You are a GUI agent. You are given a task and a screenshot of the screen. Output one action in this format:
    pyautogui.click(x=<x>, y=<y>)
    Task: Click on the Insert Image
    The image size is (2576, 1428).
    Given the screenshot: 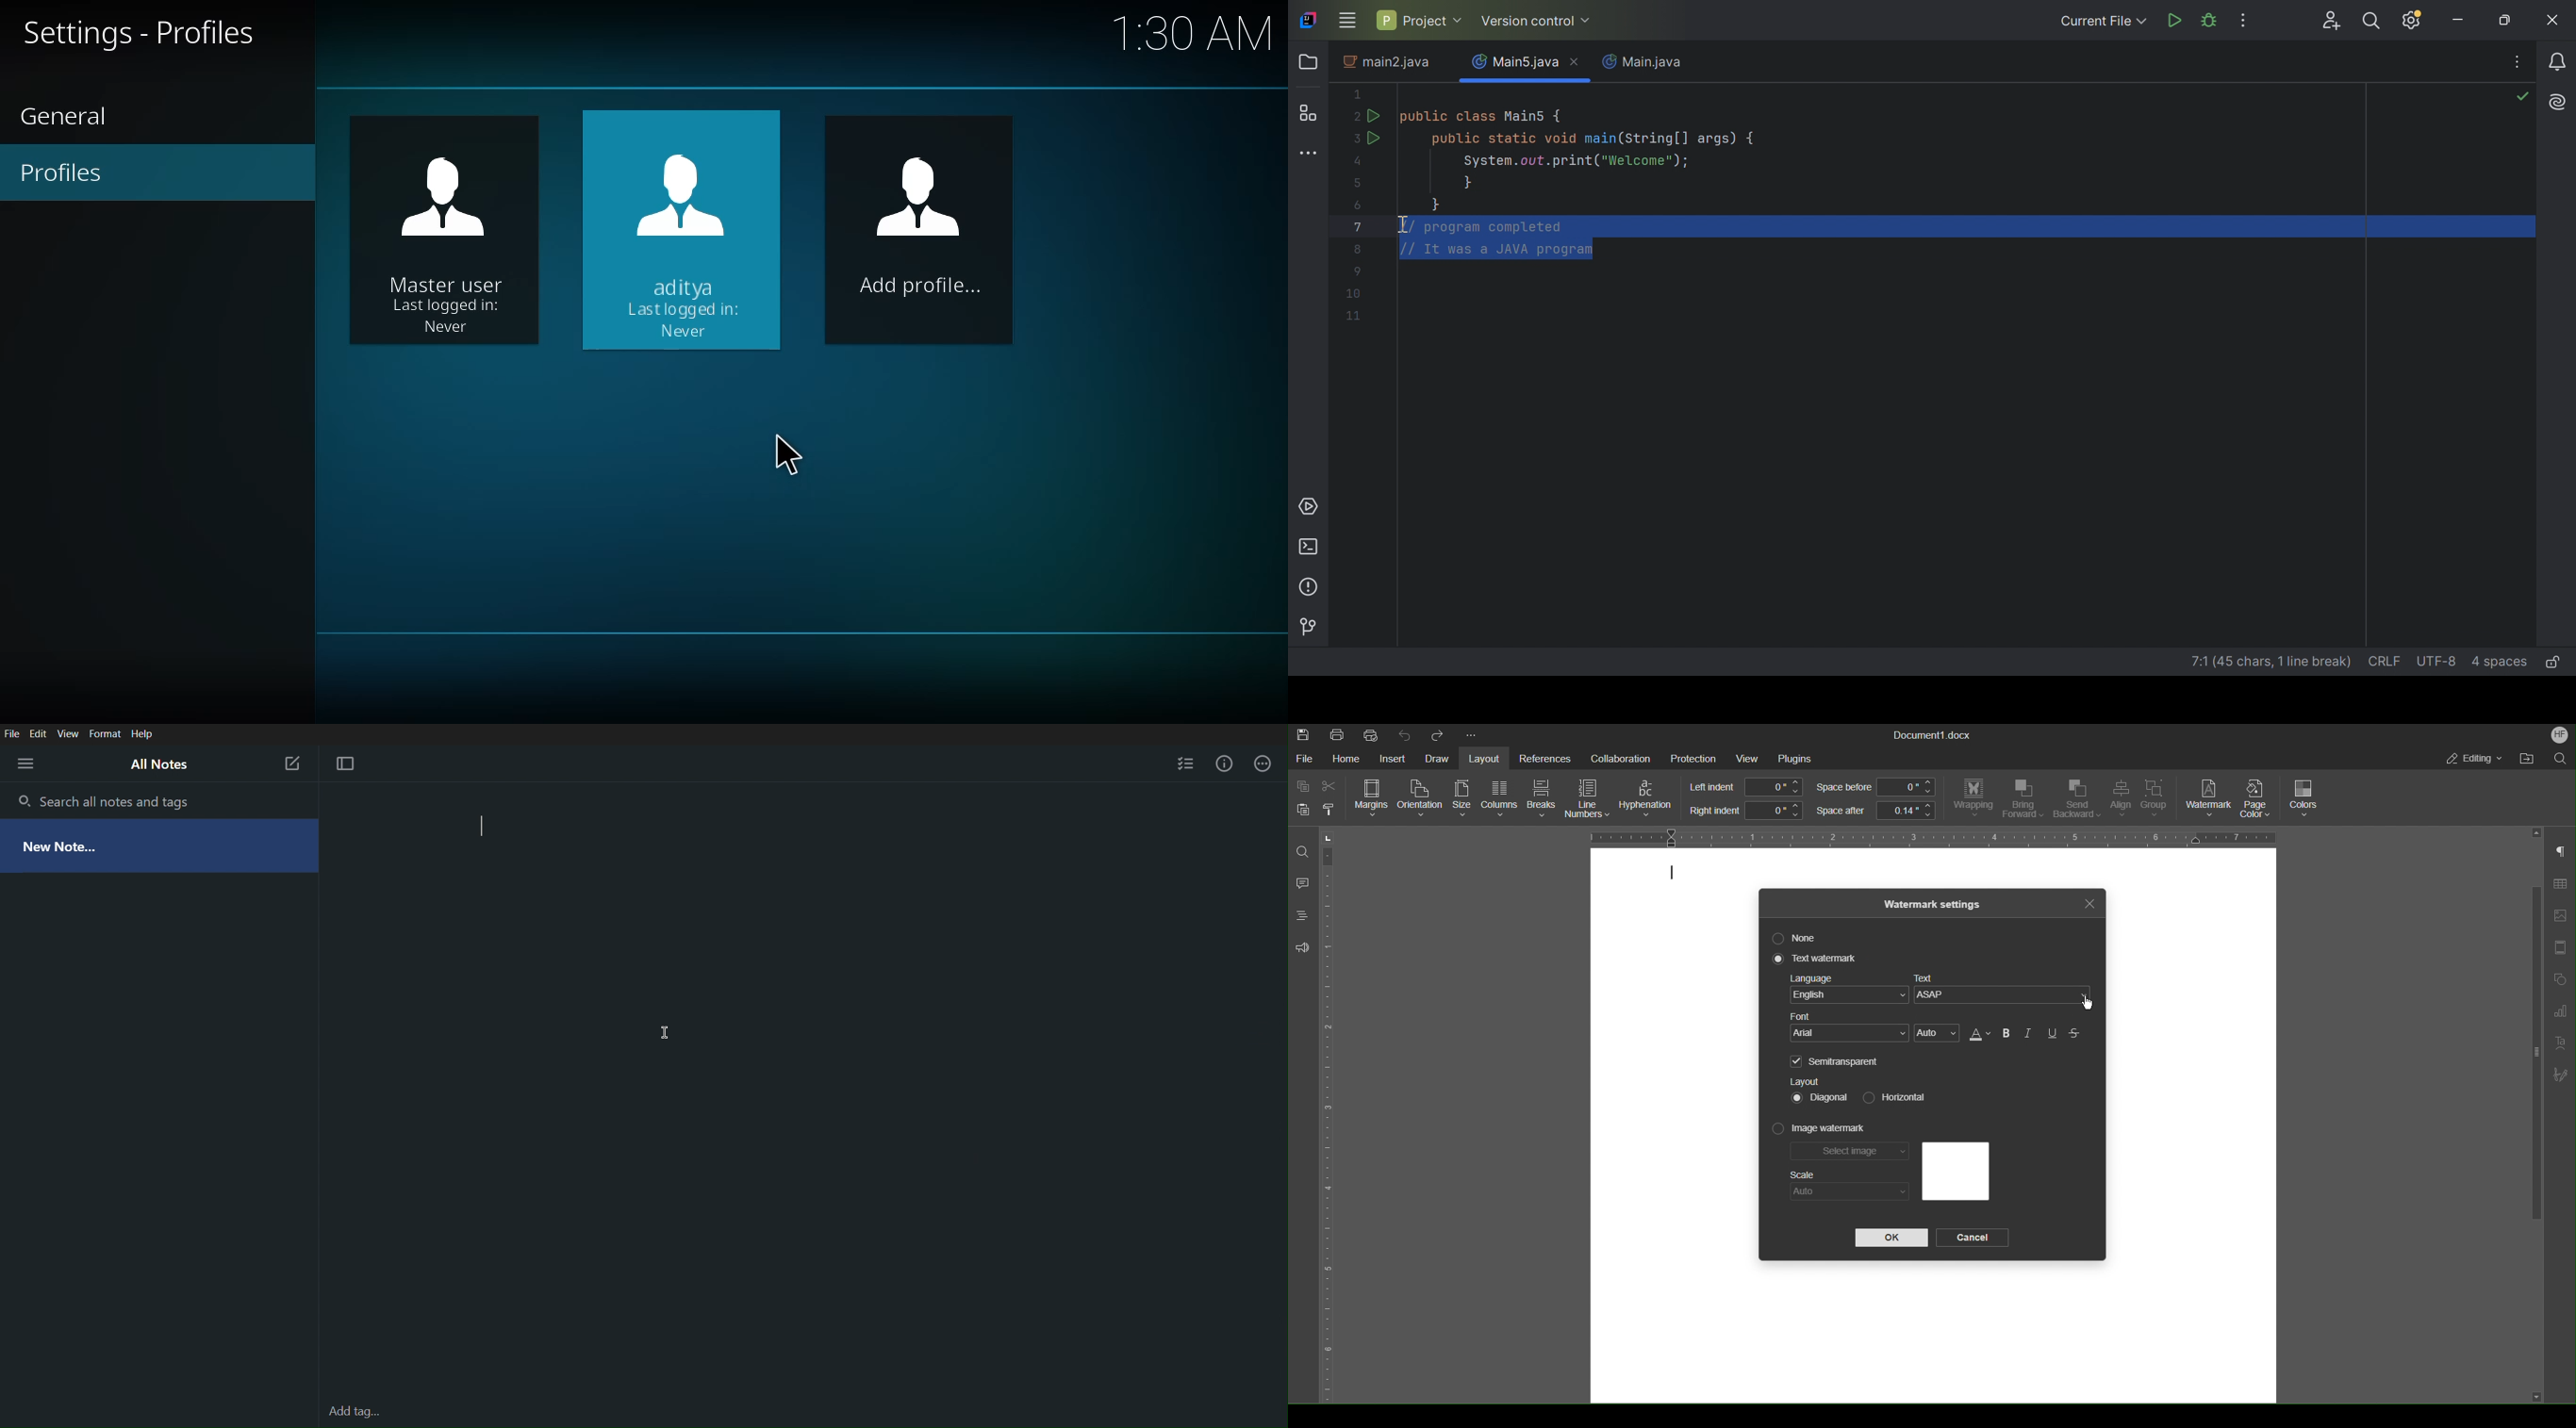 What is the action you would take?
    pyautogui.click(x=2560, y=916)
    